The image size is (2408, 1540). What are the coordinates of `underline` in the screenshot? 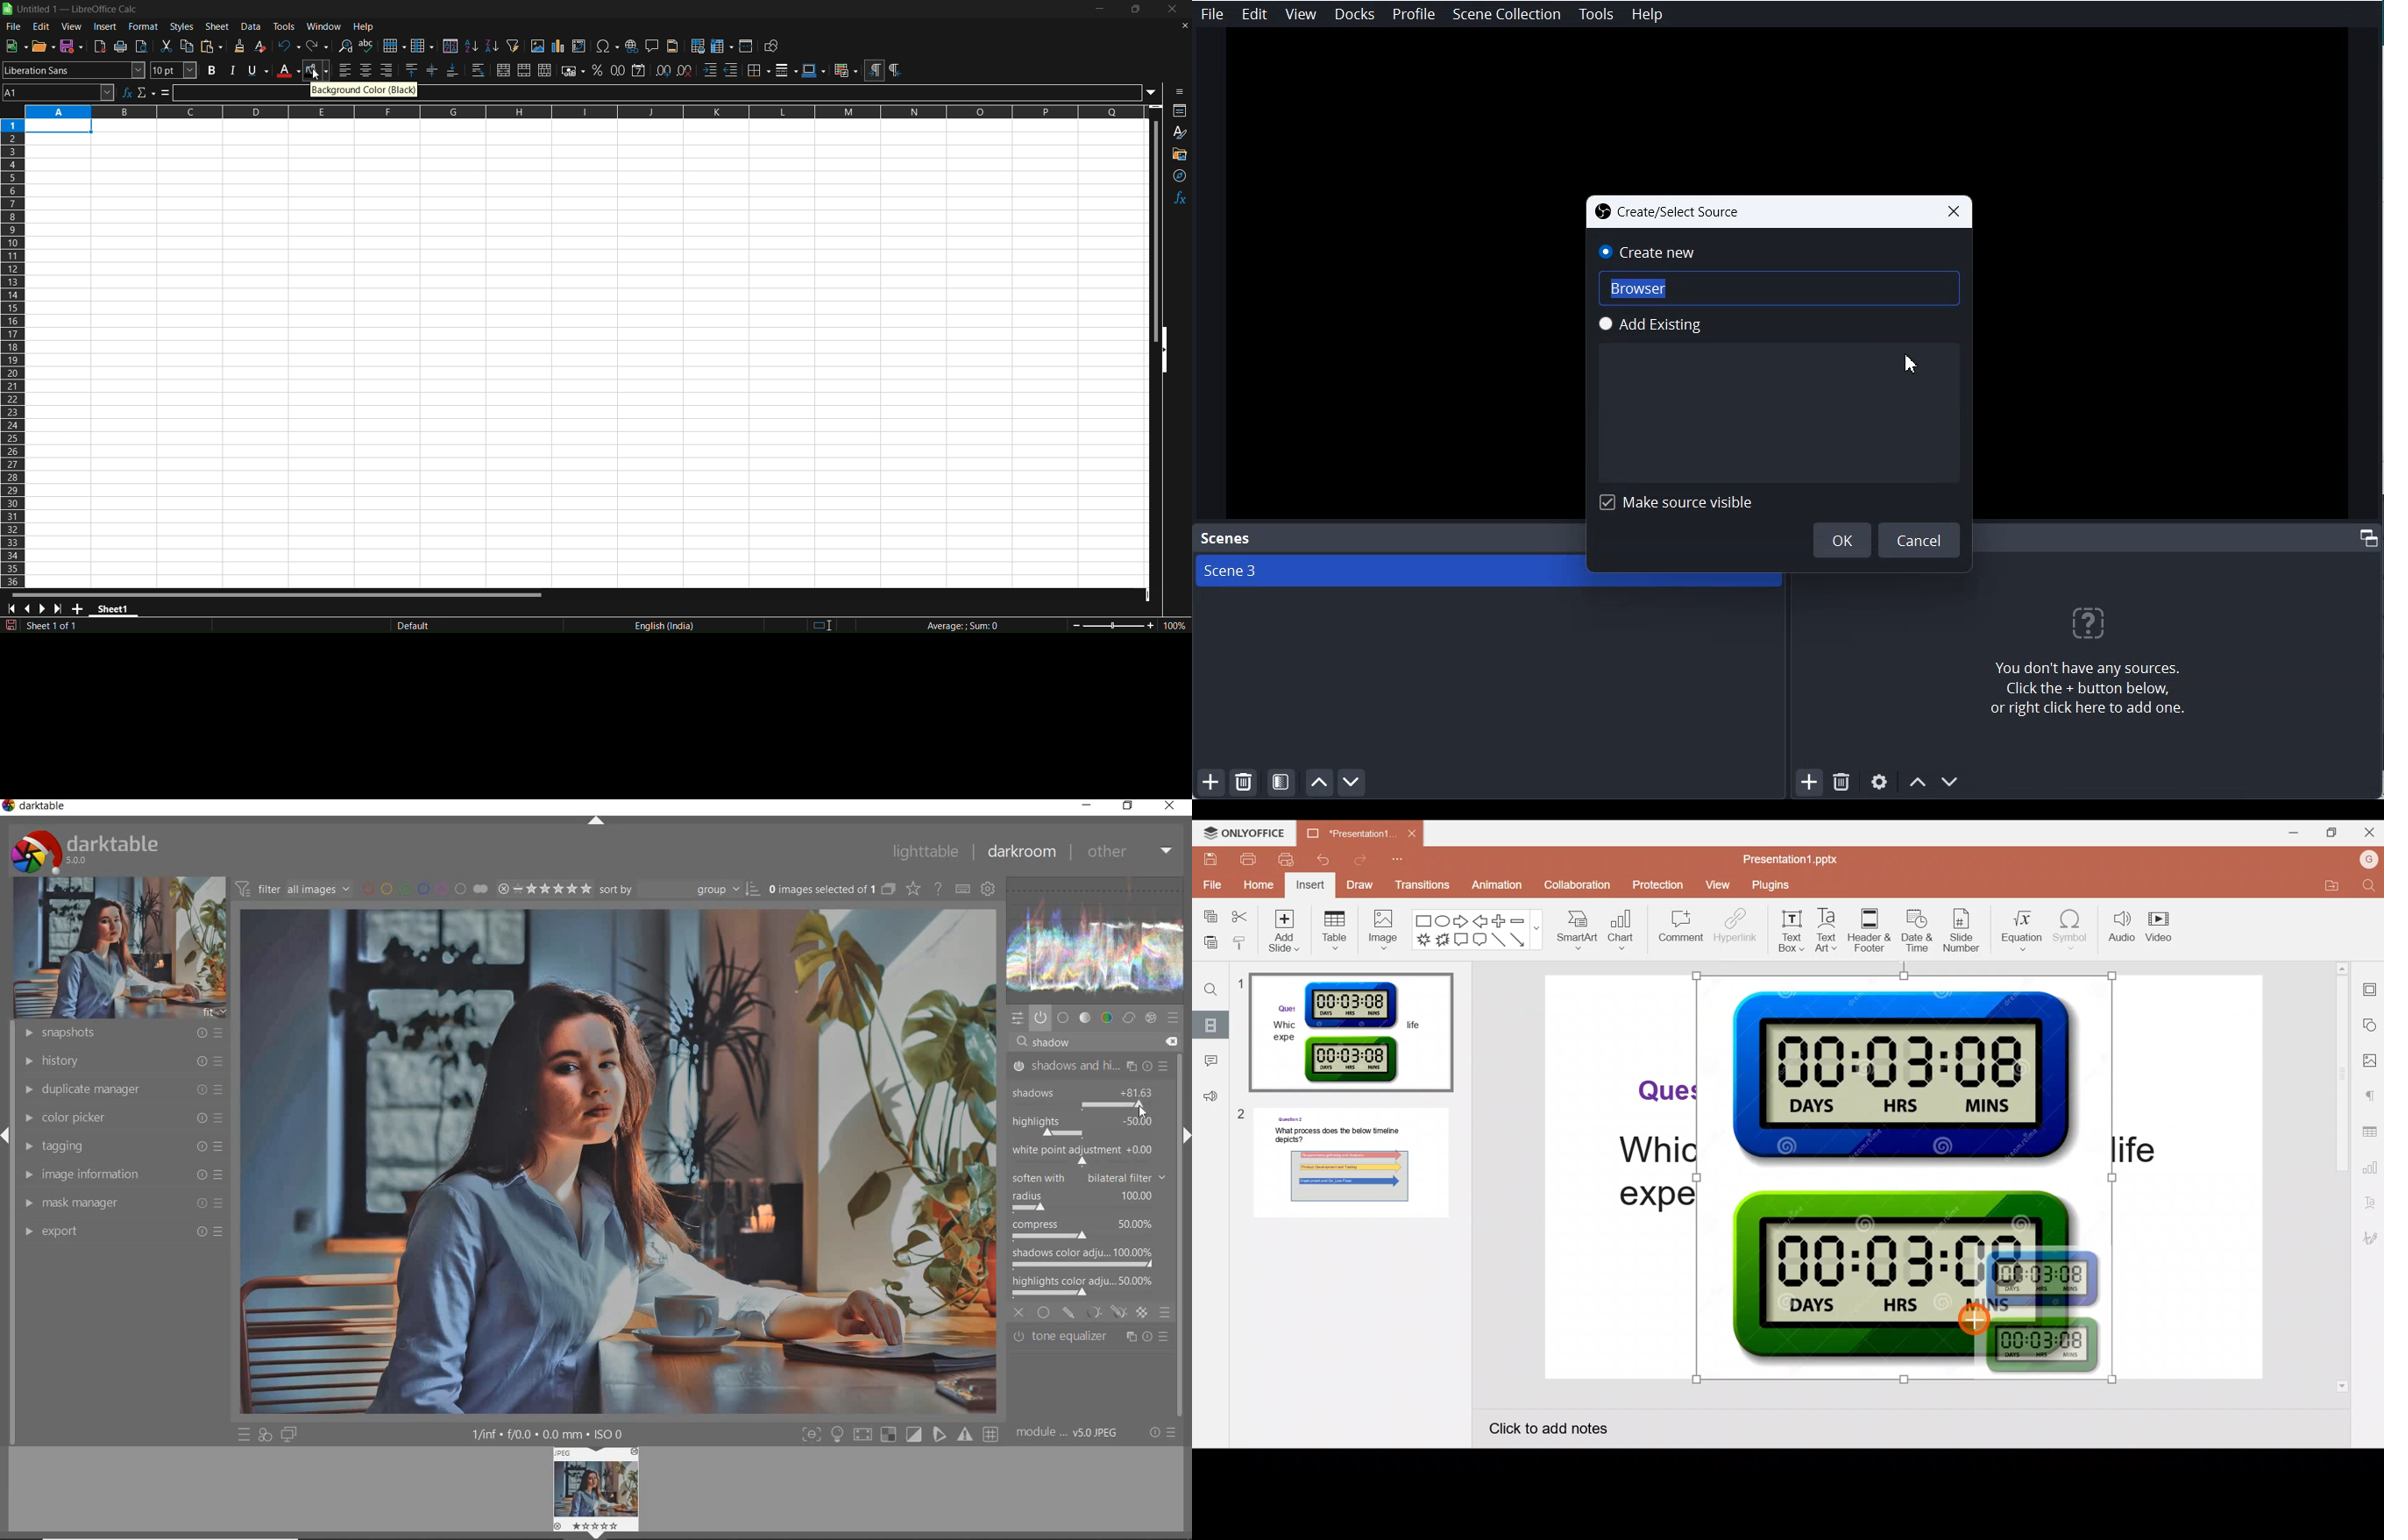 It's located at (256, 70).